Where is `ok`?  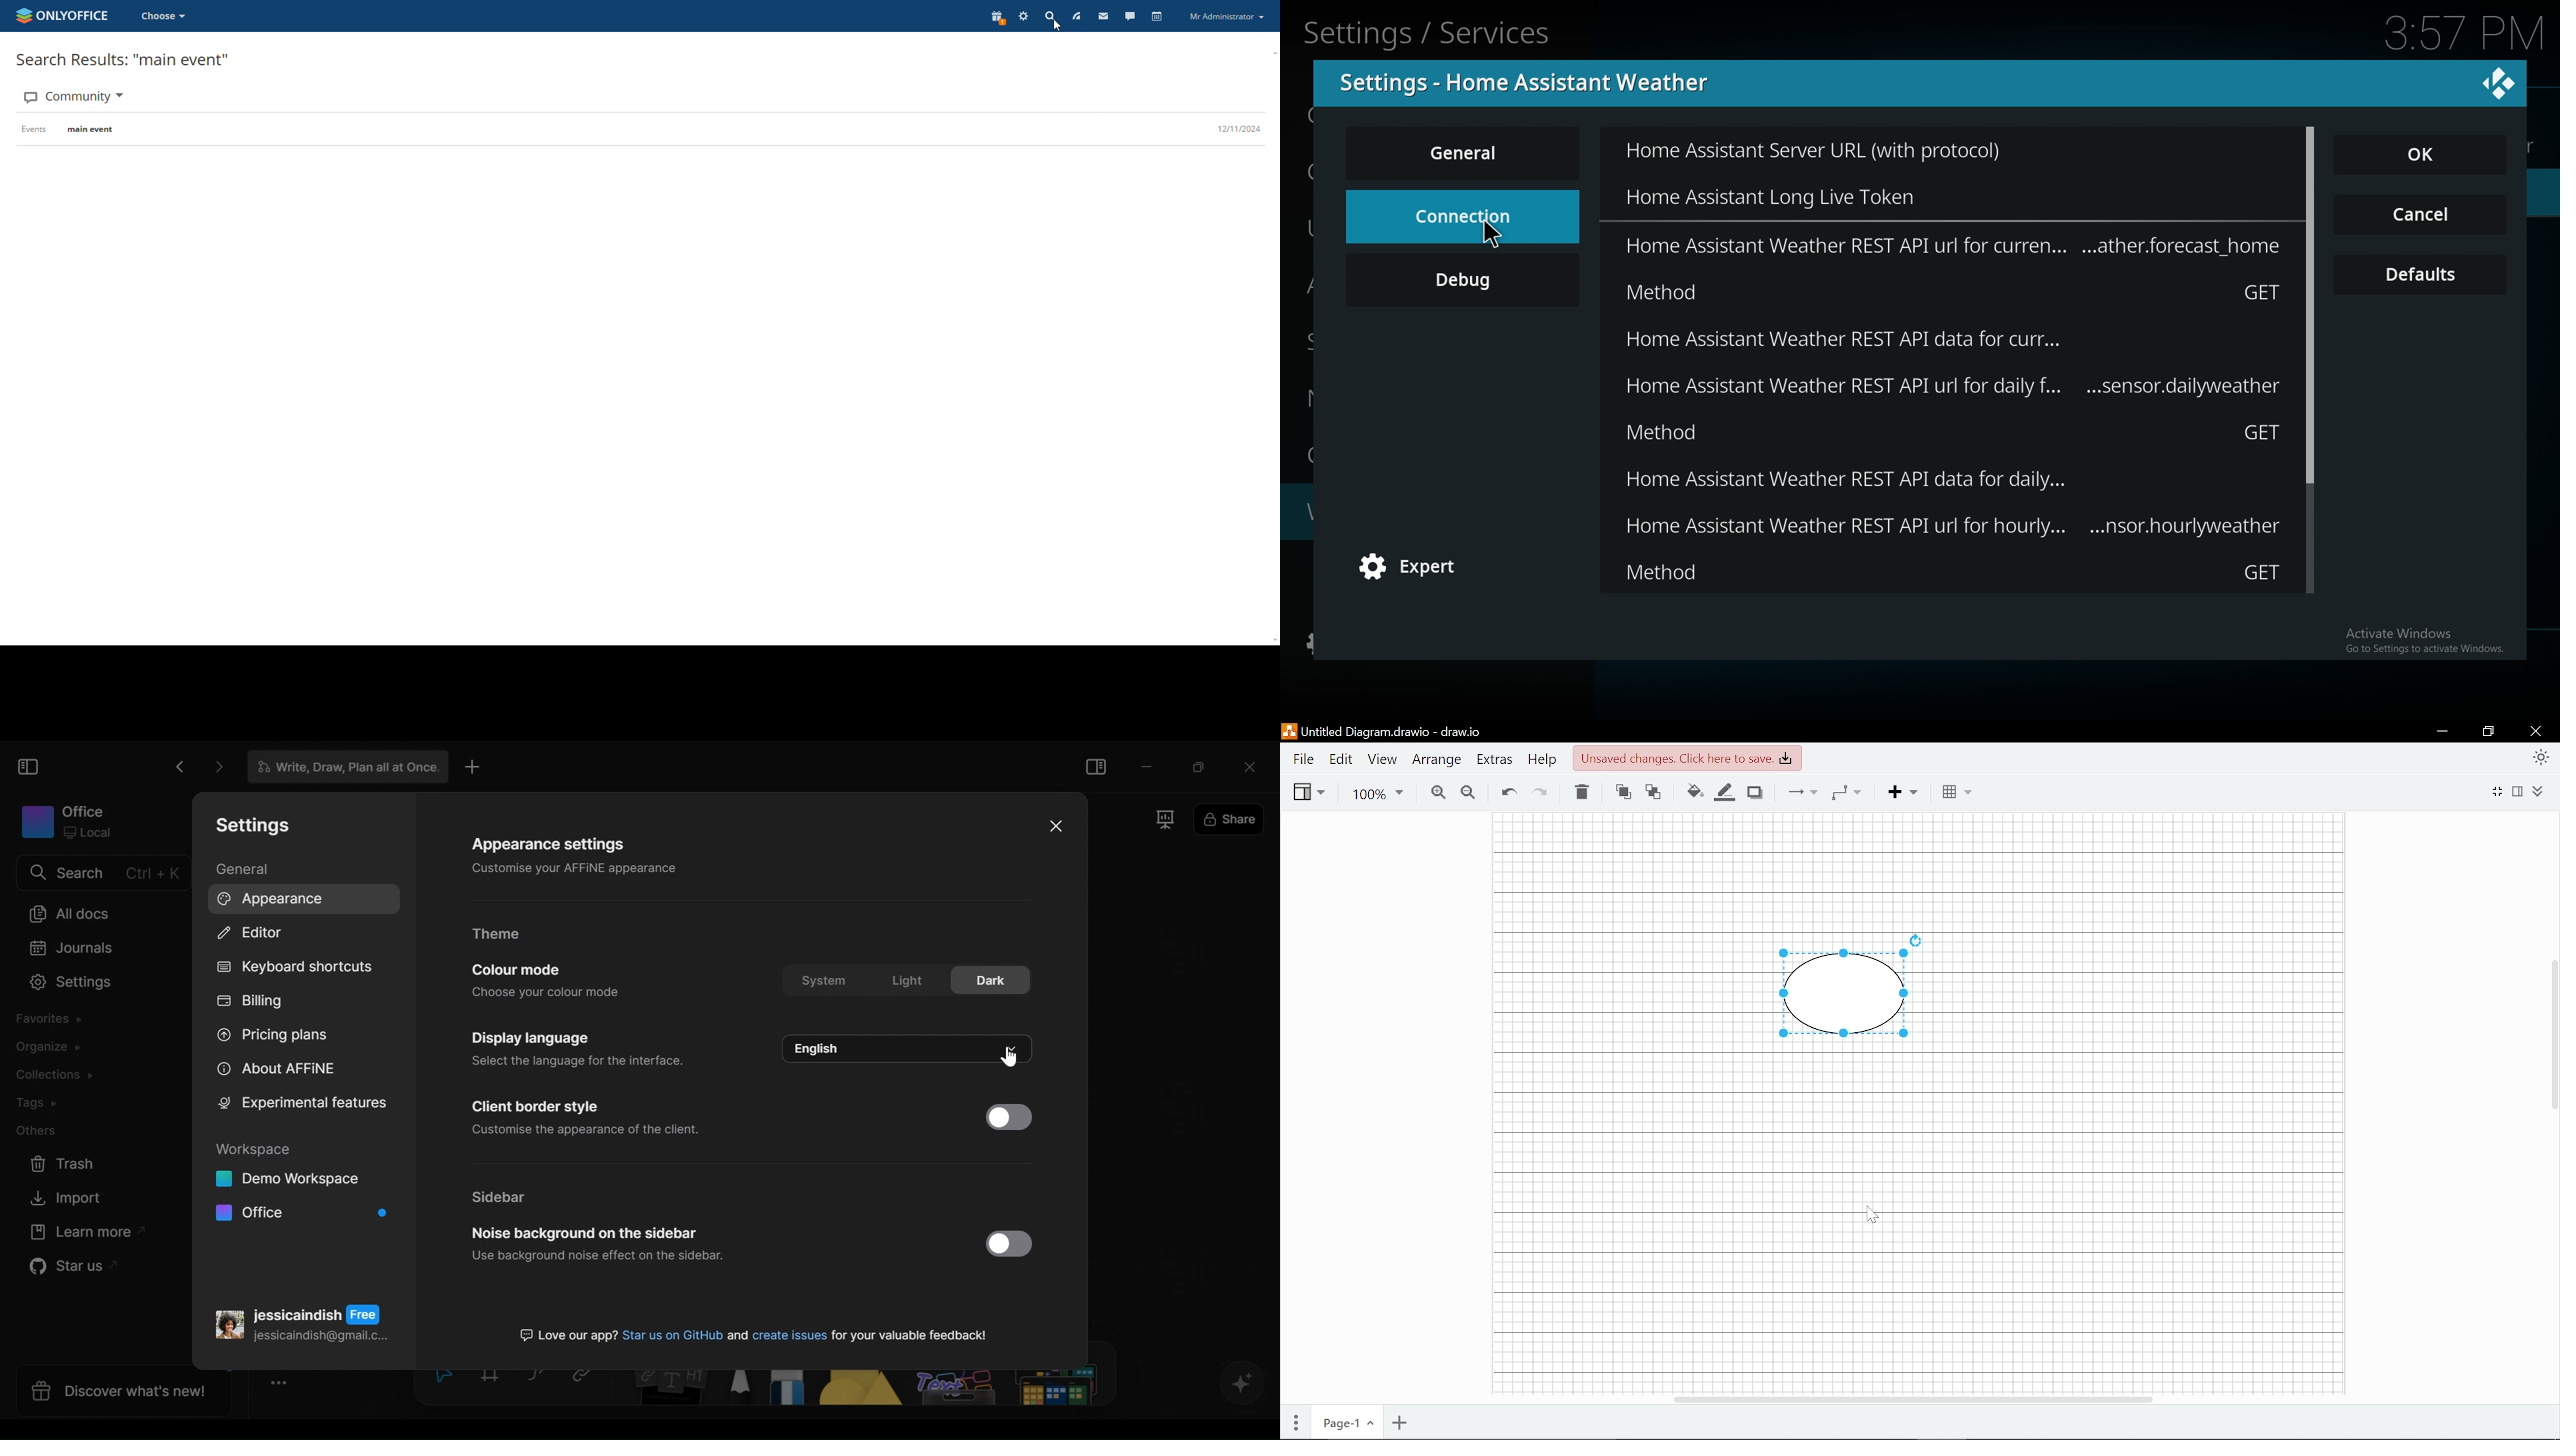 ok is located at coordinates (2428, 156).